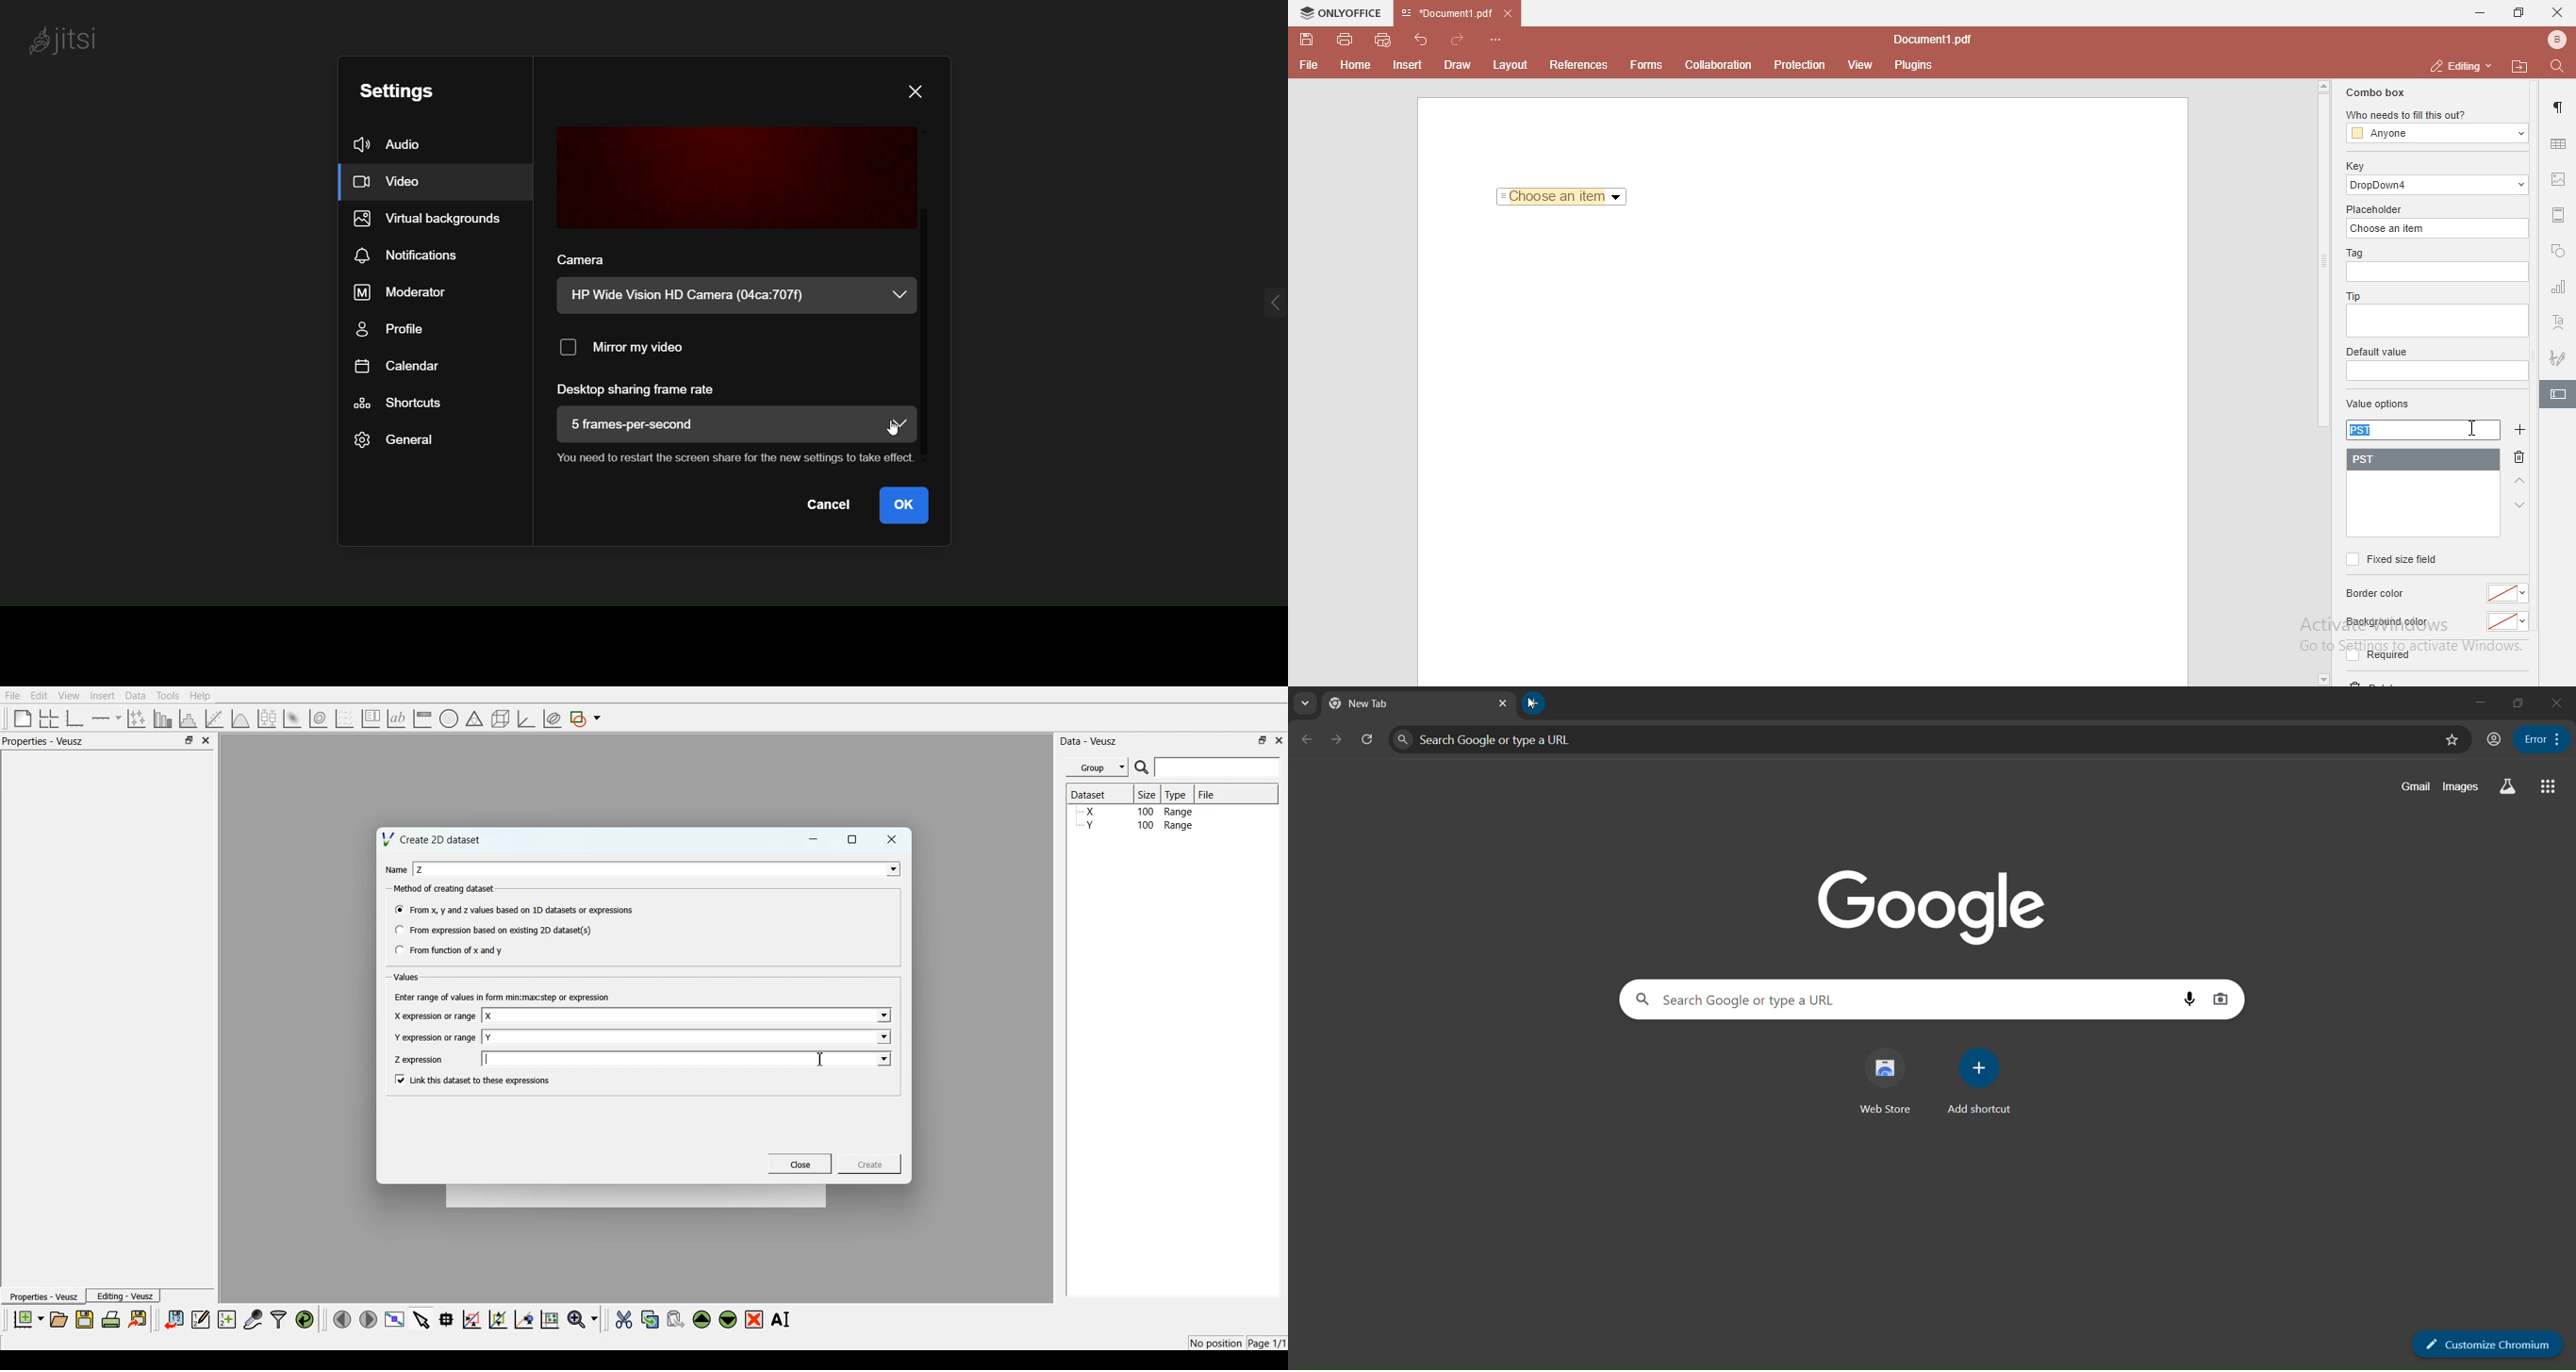 The width and height of the screenshot is (2576, 1372). What do you see at coordinates (474, 718) in the screenshot?
I see `Ternary Graph` at bounding box center [474, 718].